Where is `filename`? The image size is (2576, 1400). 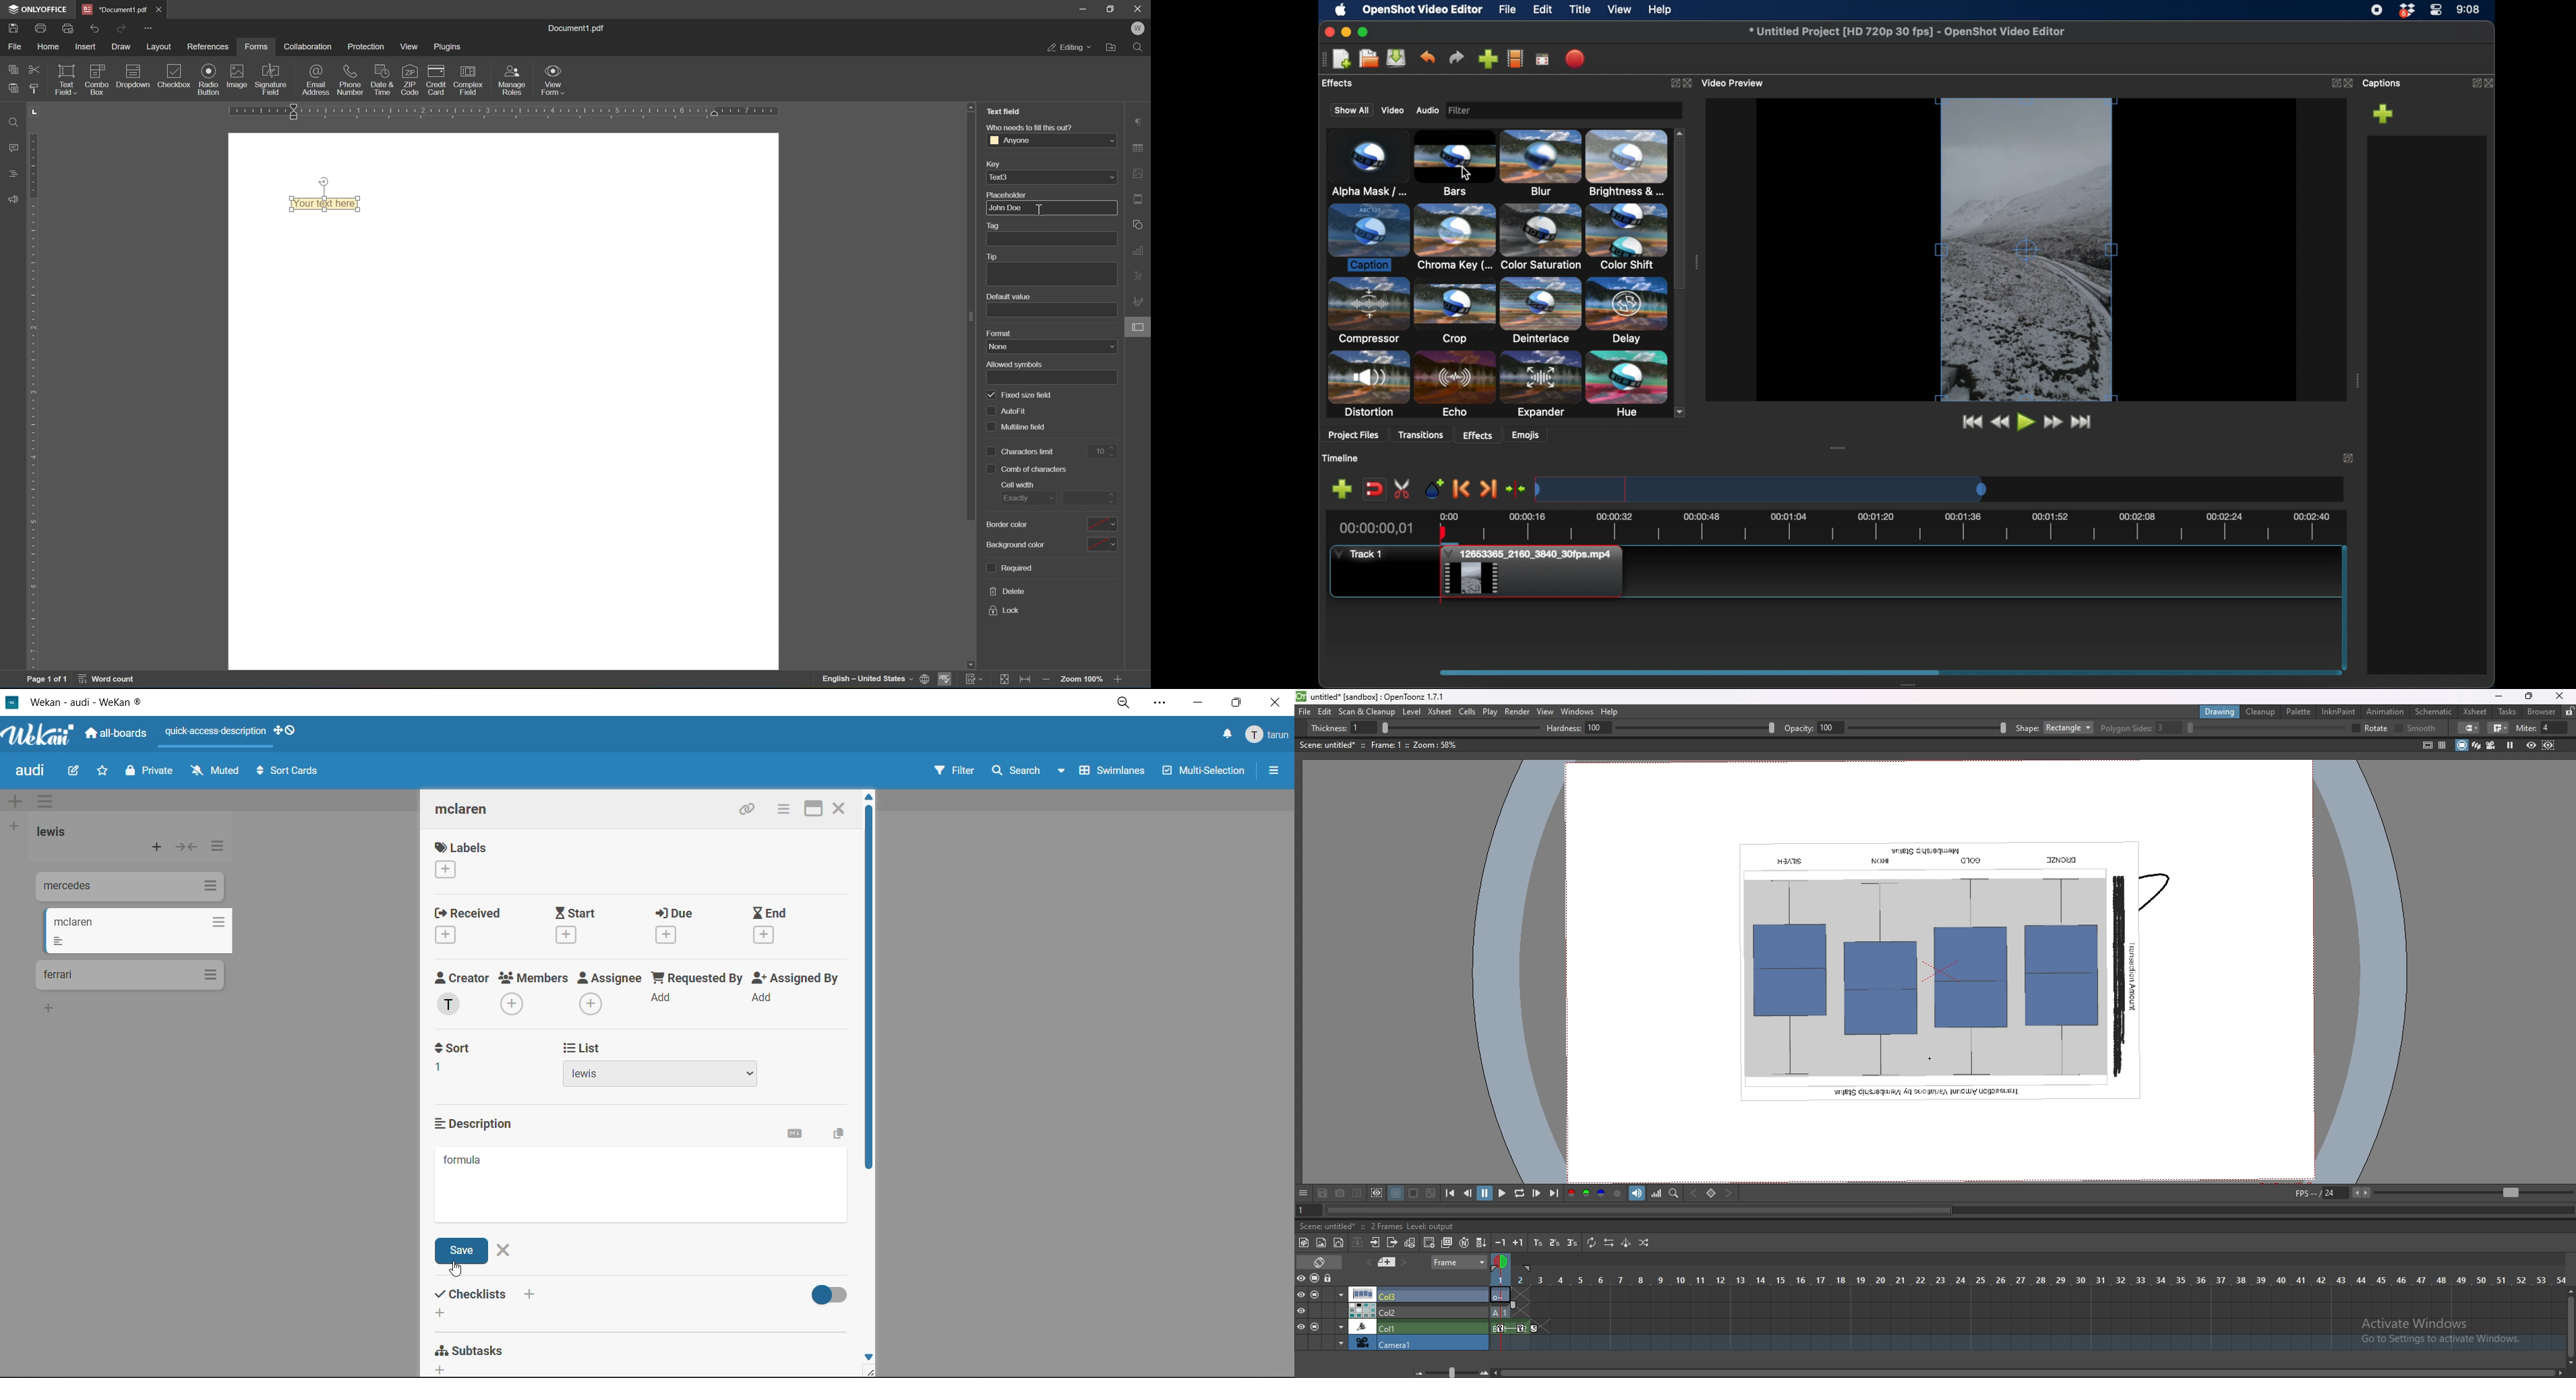
filename is located at coordinates (1906, 31).